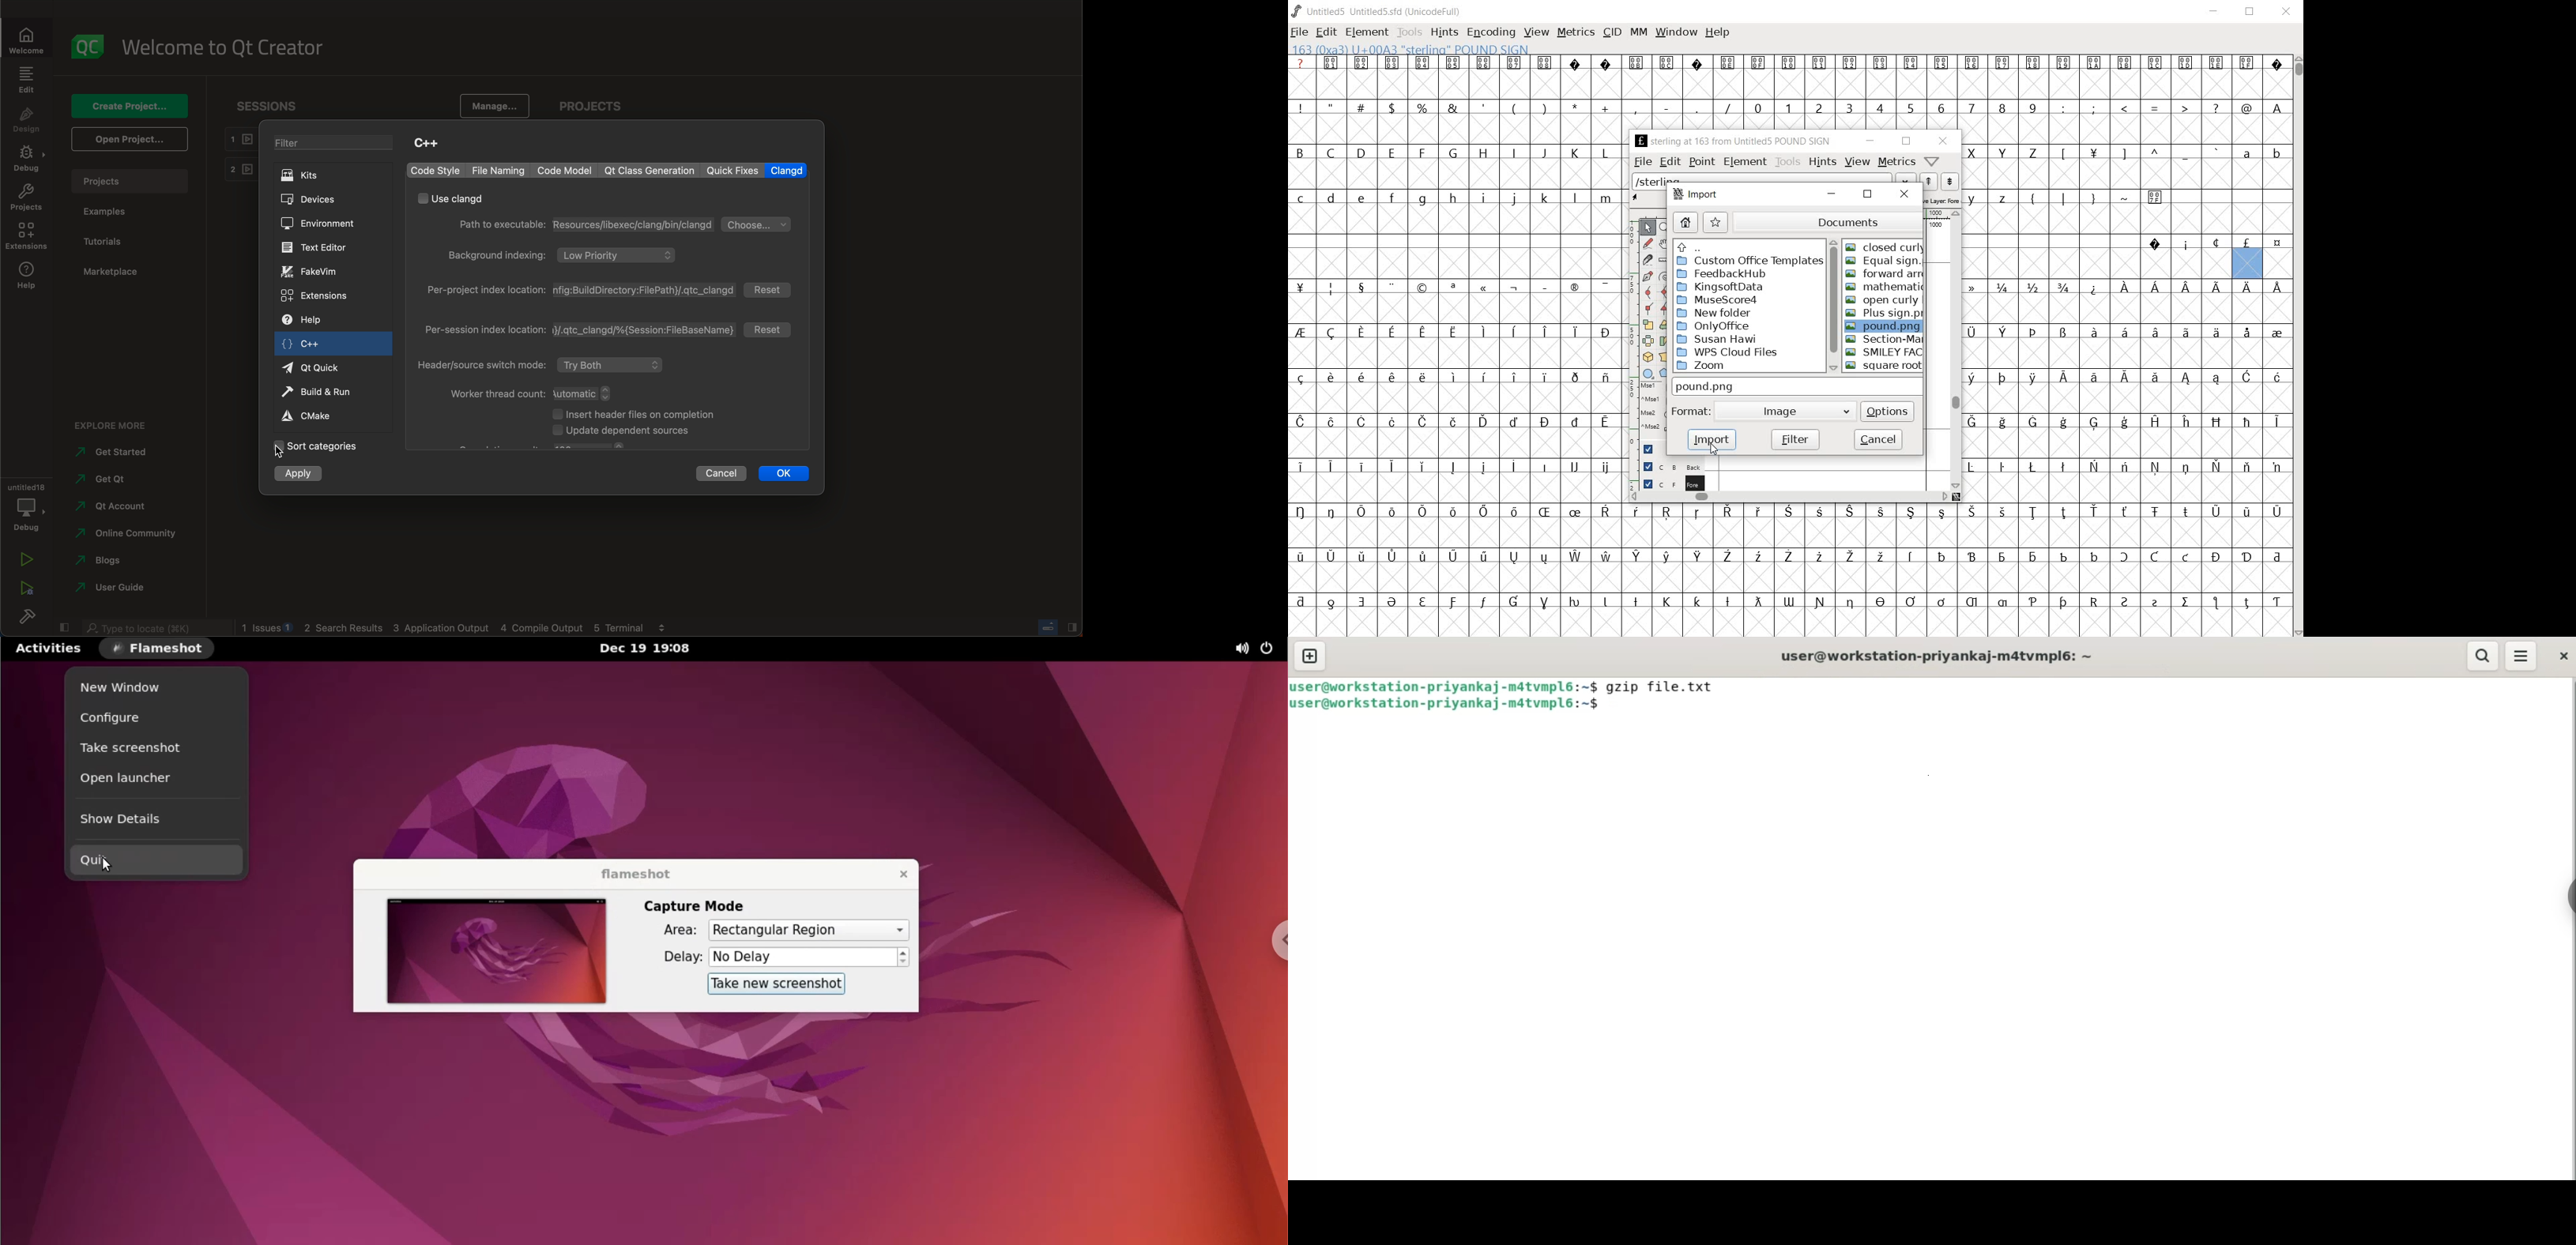  What do you see at coordinates (1696, 62) in the screenshot?
I see `Symbol` at bounding box center [1696, 62].